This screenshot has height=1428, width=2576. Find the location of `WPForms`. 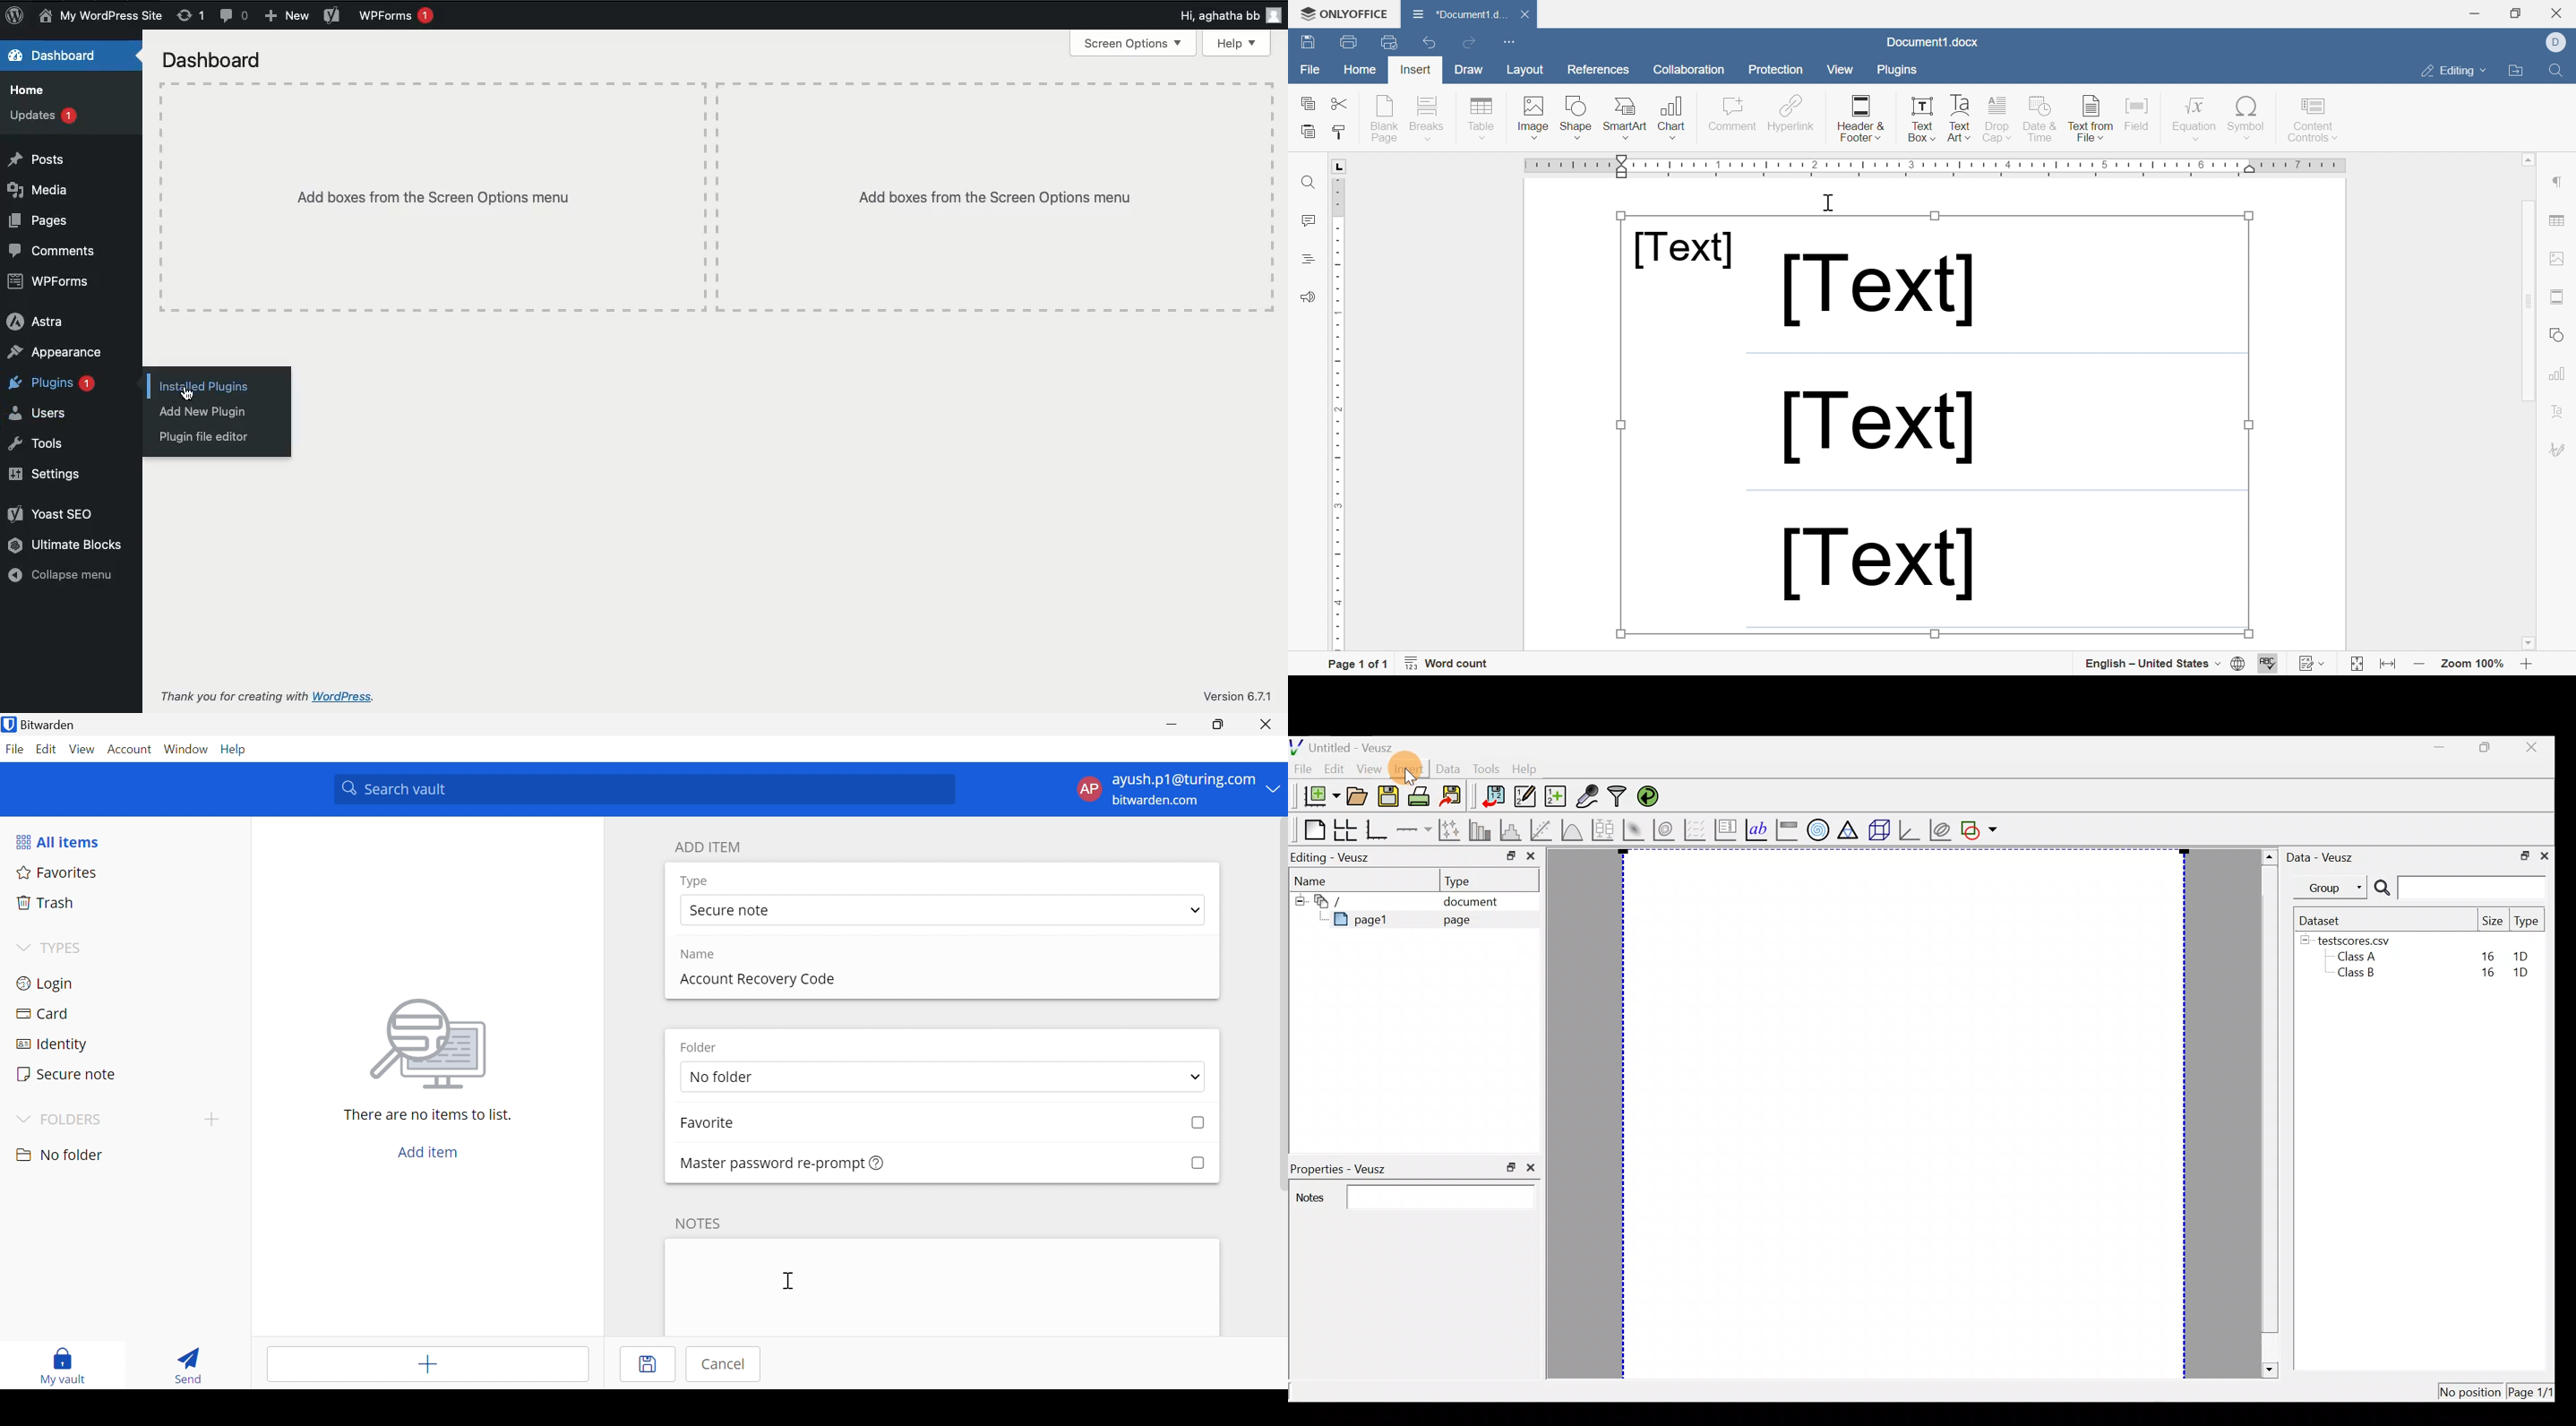

WPForms is located at coordinates (59, 283).